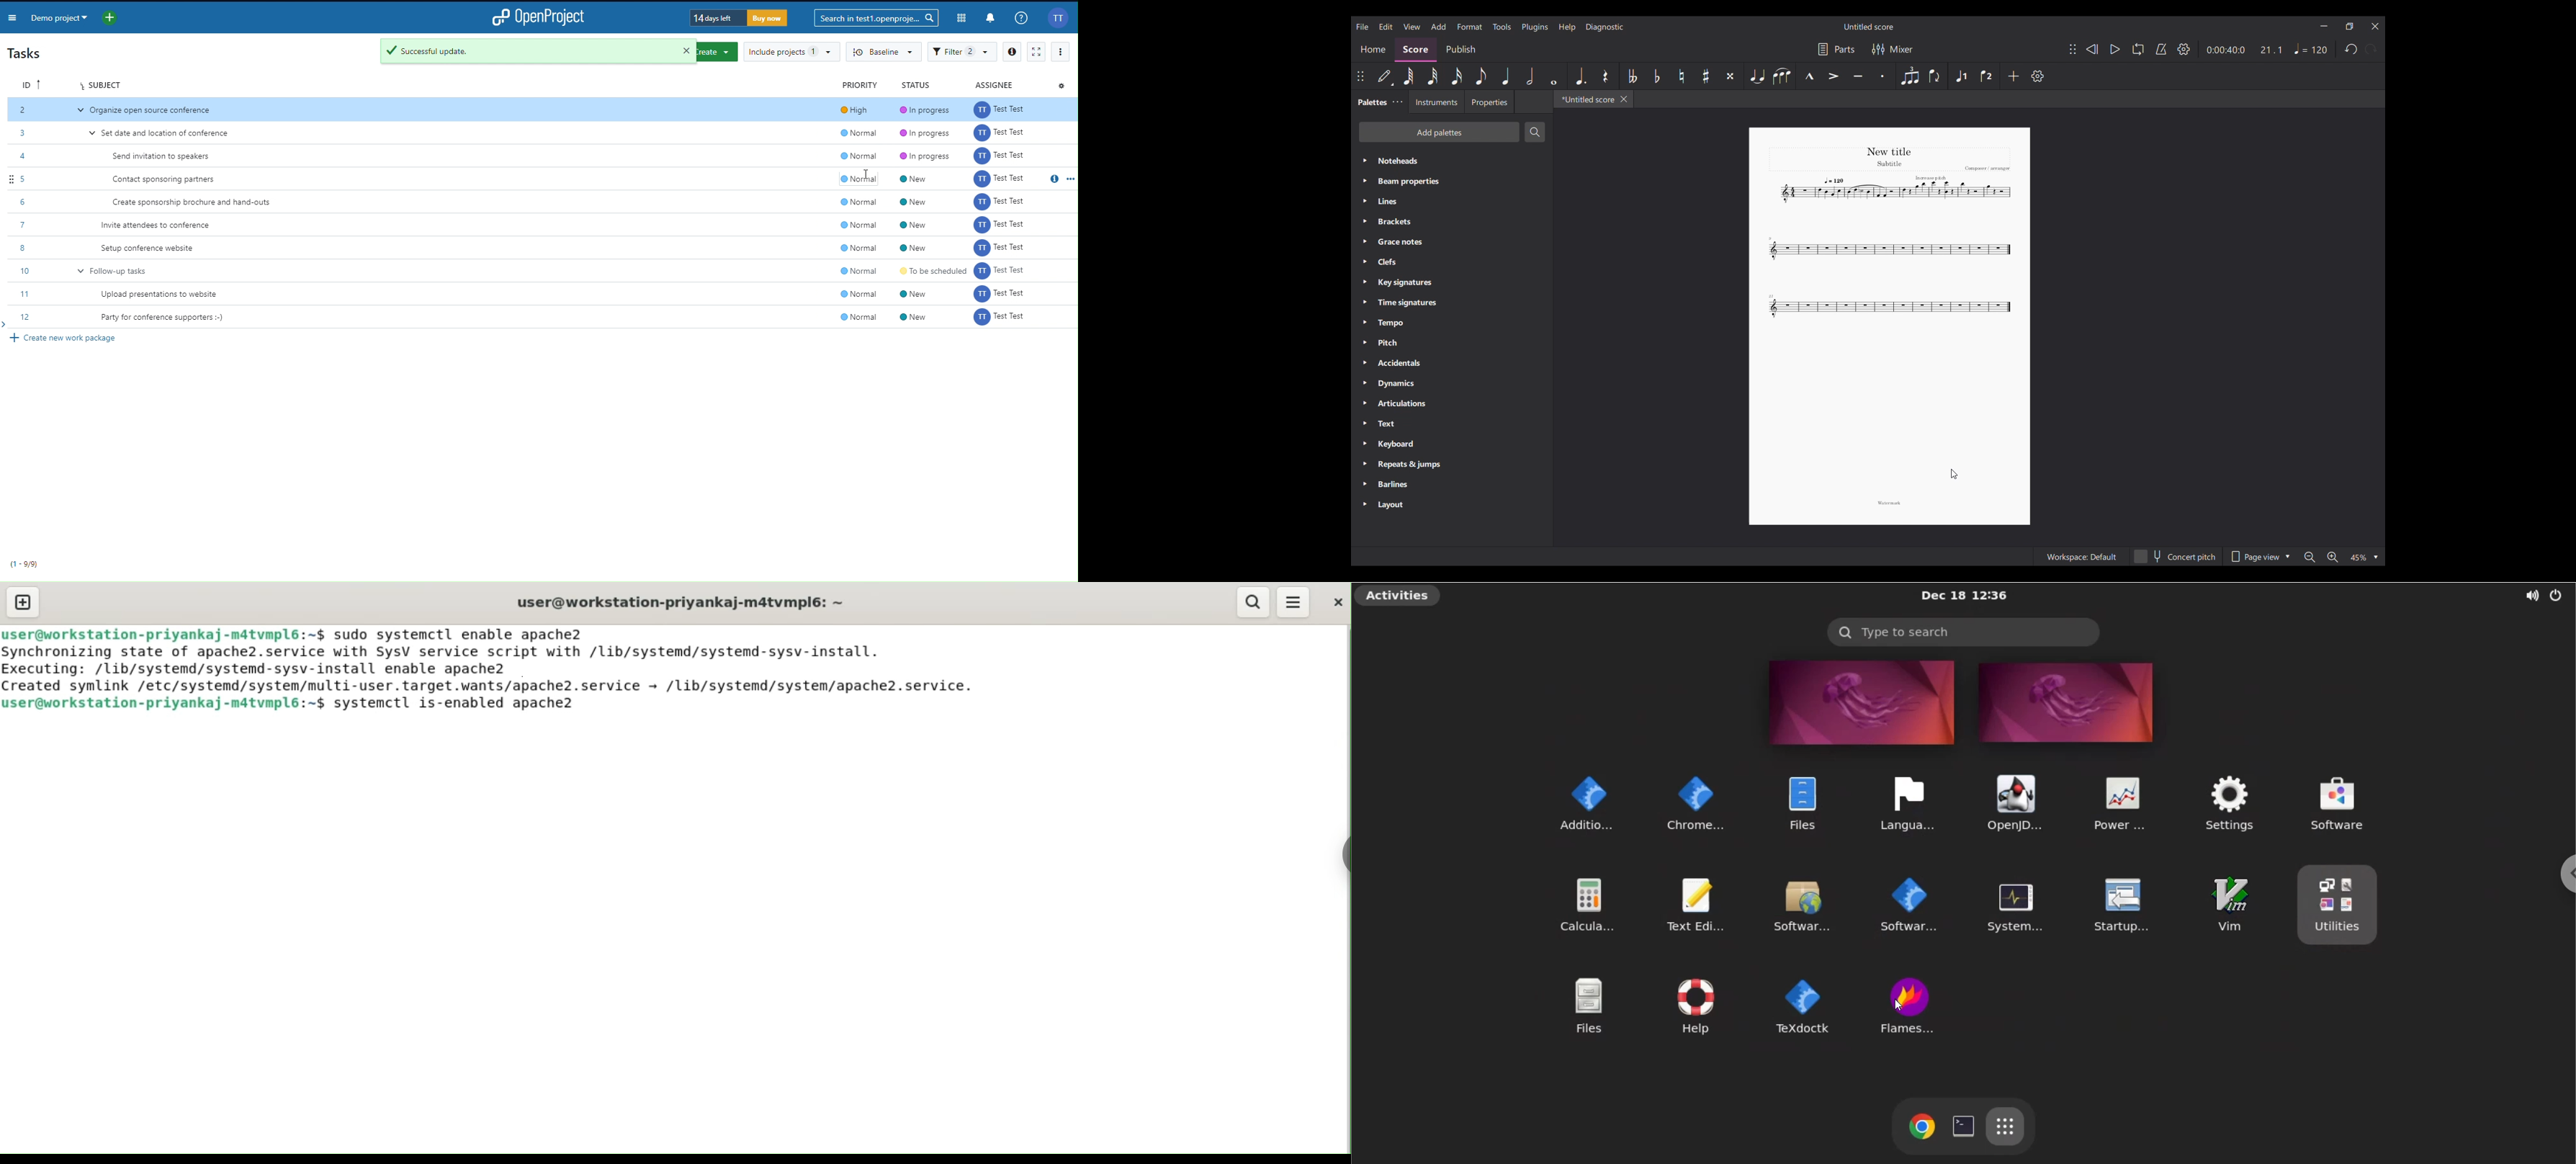 The image size is (2576, 1176). I want to click on Brackets, so click(1452, 221).